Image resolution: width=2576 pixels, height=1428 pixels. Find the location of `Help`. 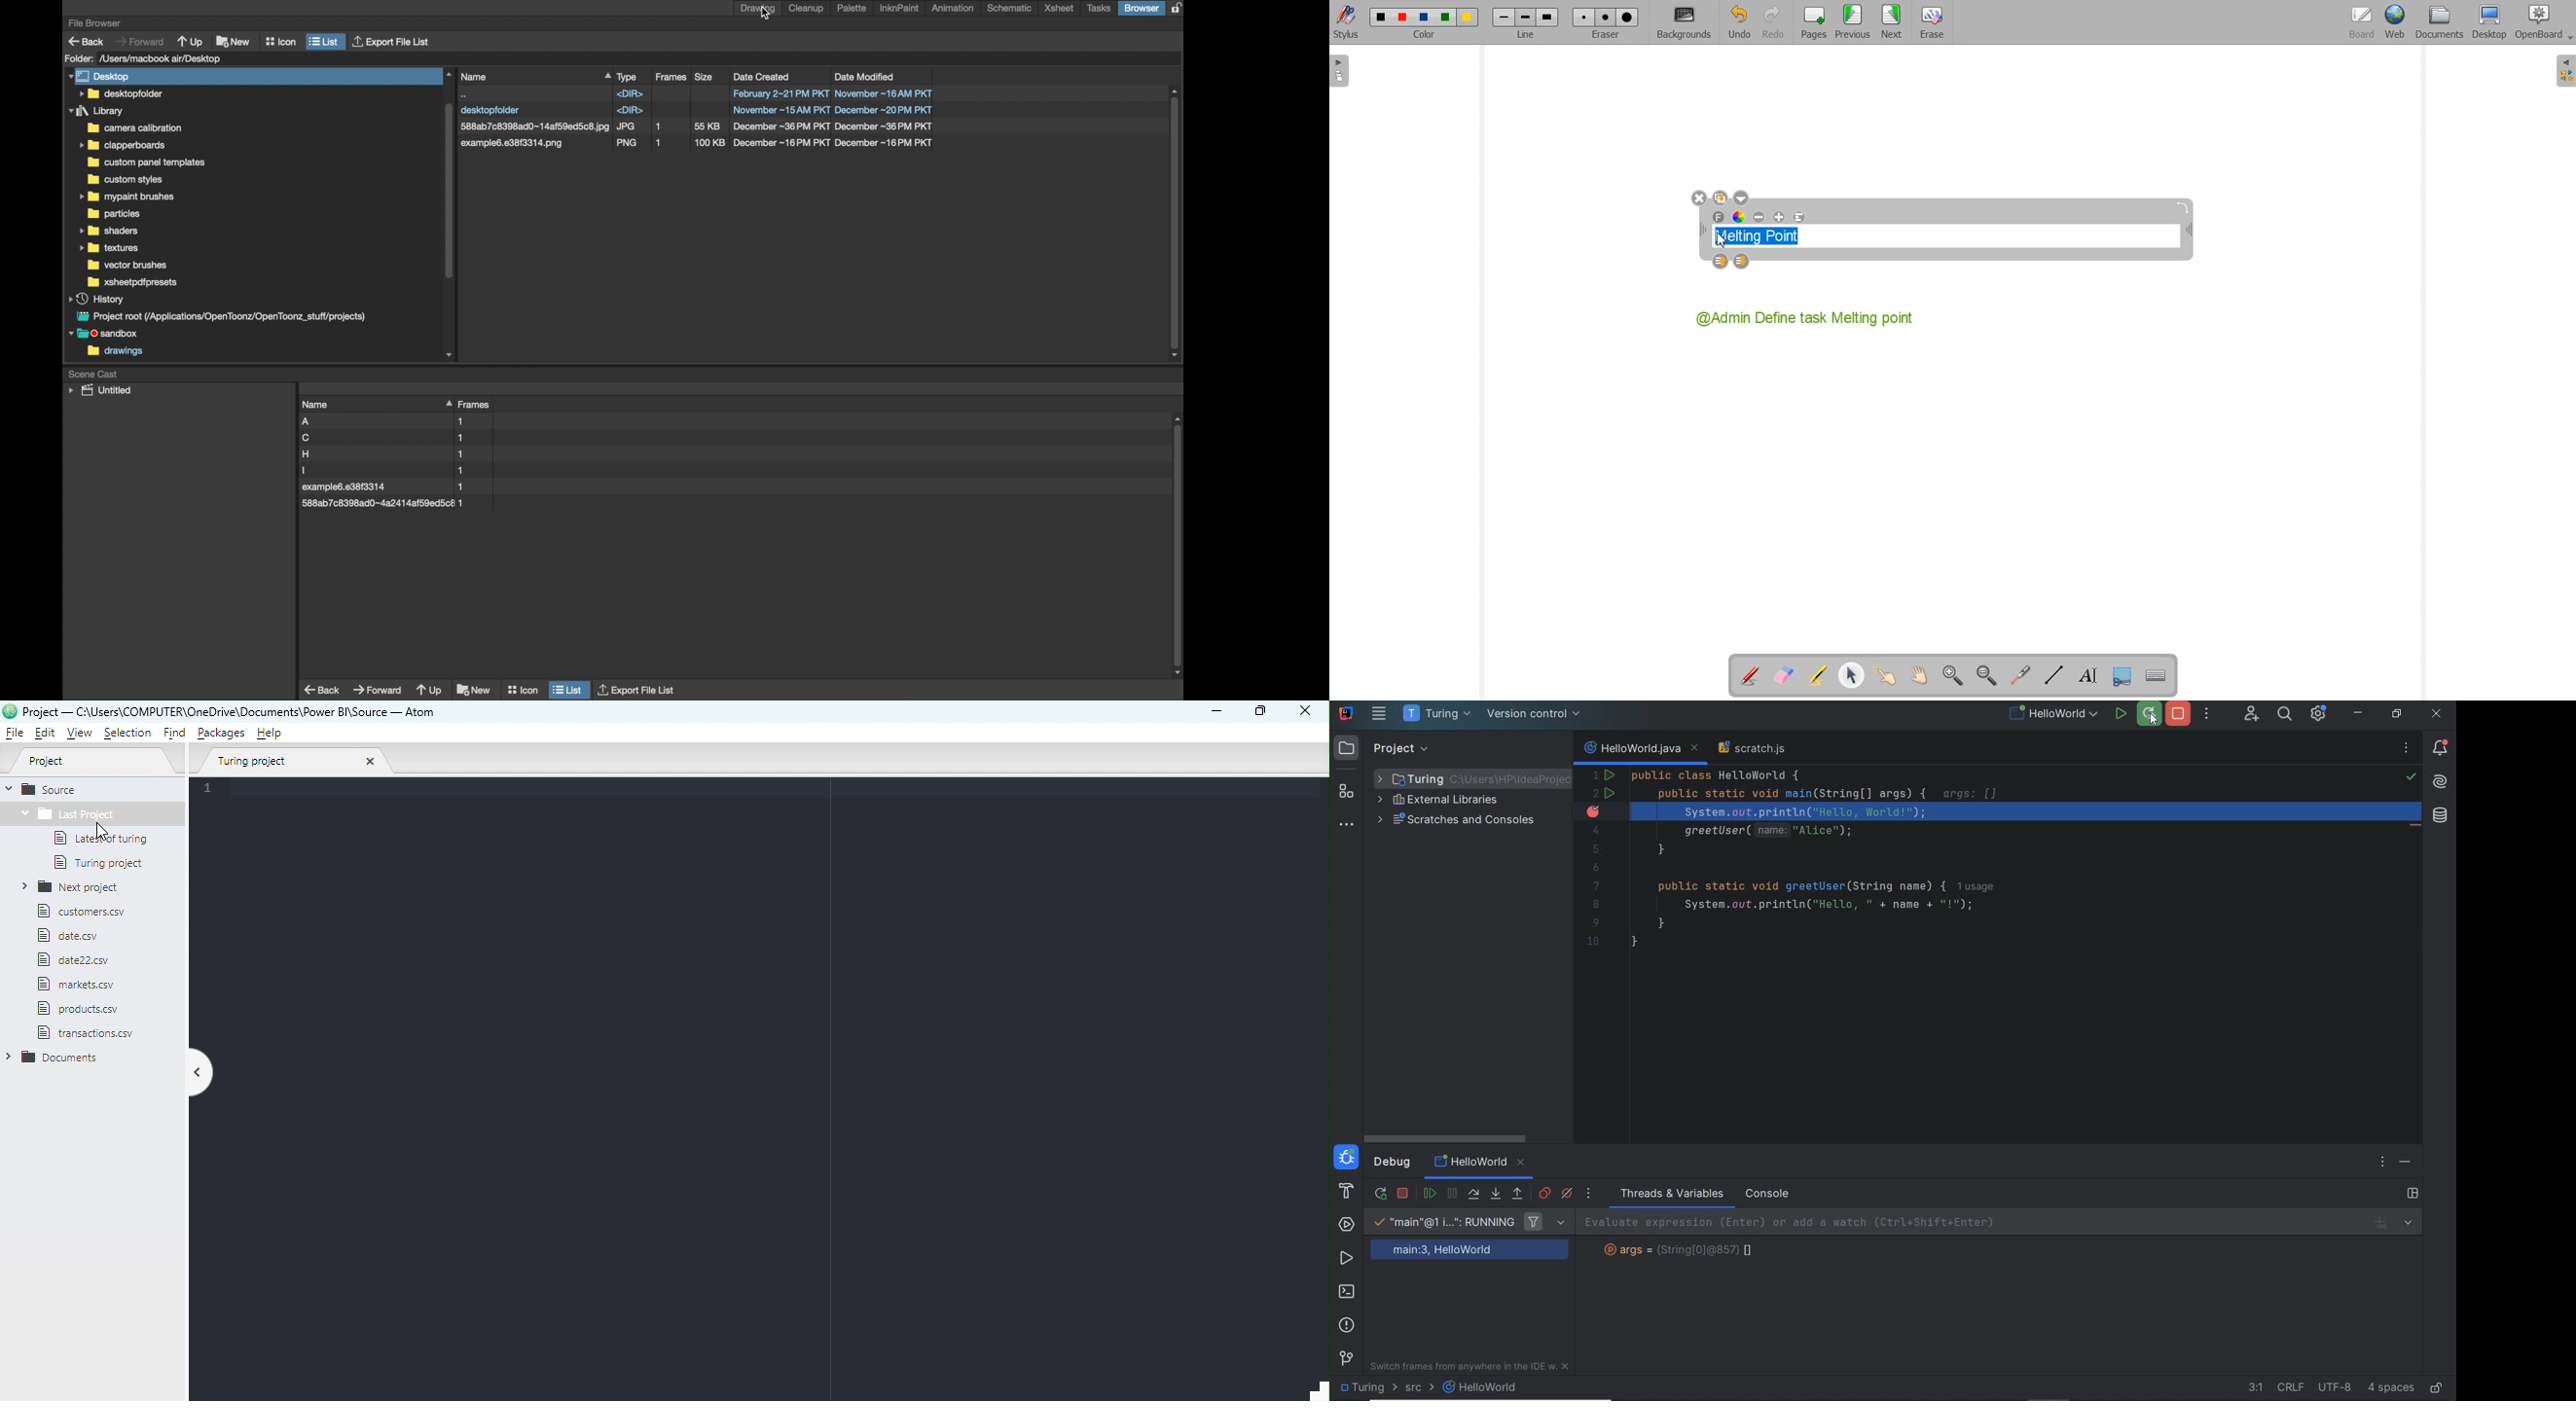

Help is located at coordinates (272, 736).